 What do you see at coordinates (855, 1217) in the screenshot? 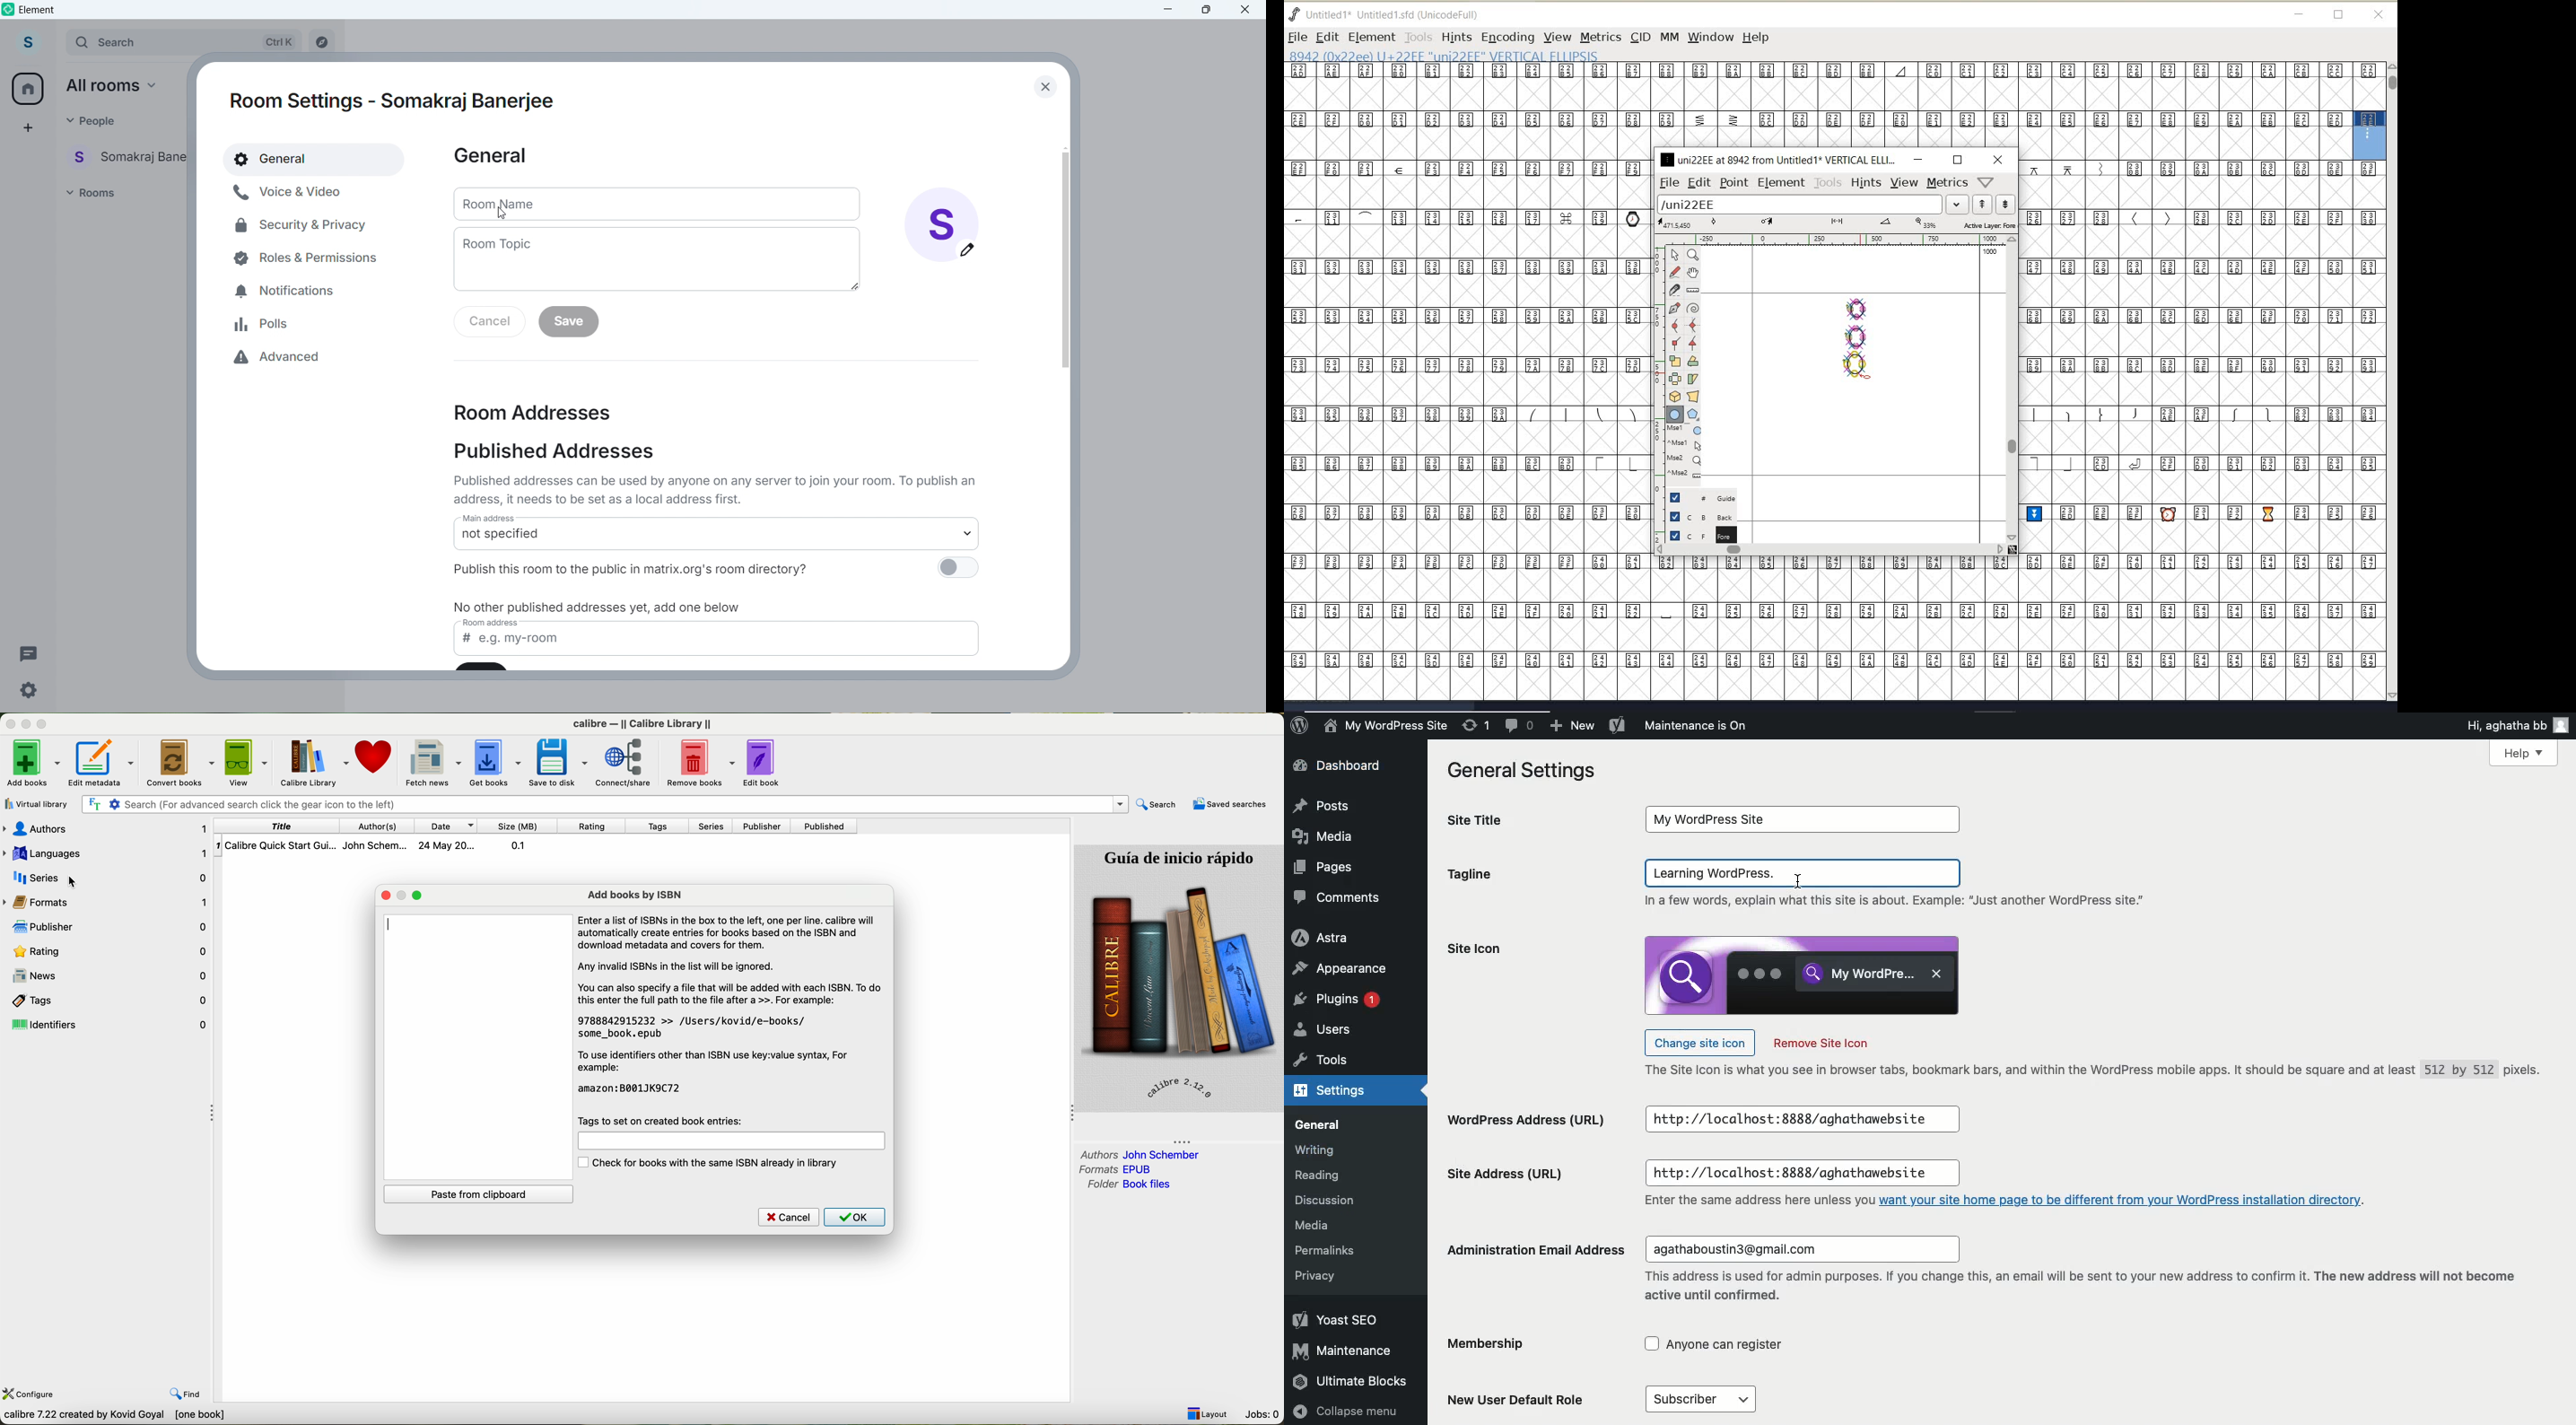
I see `OK button` at bounding box center [855, 1217].